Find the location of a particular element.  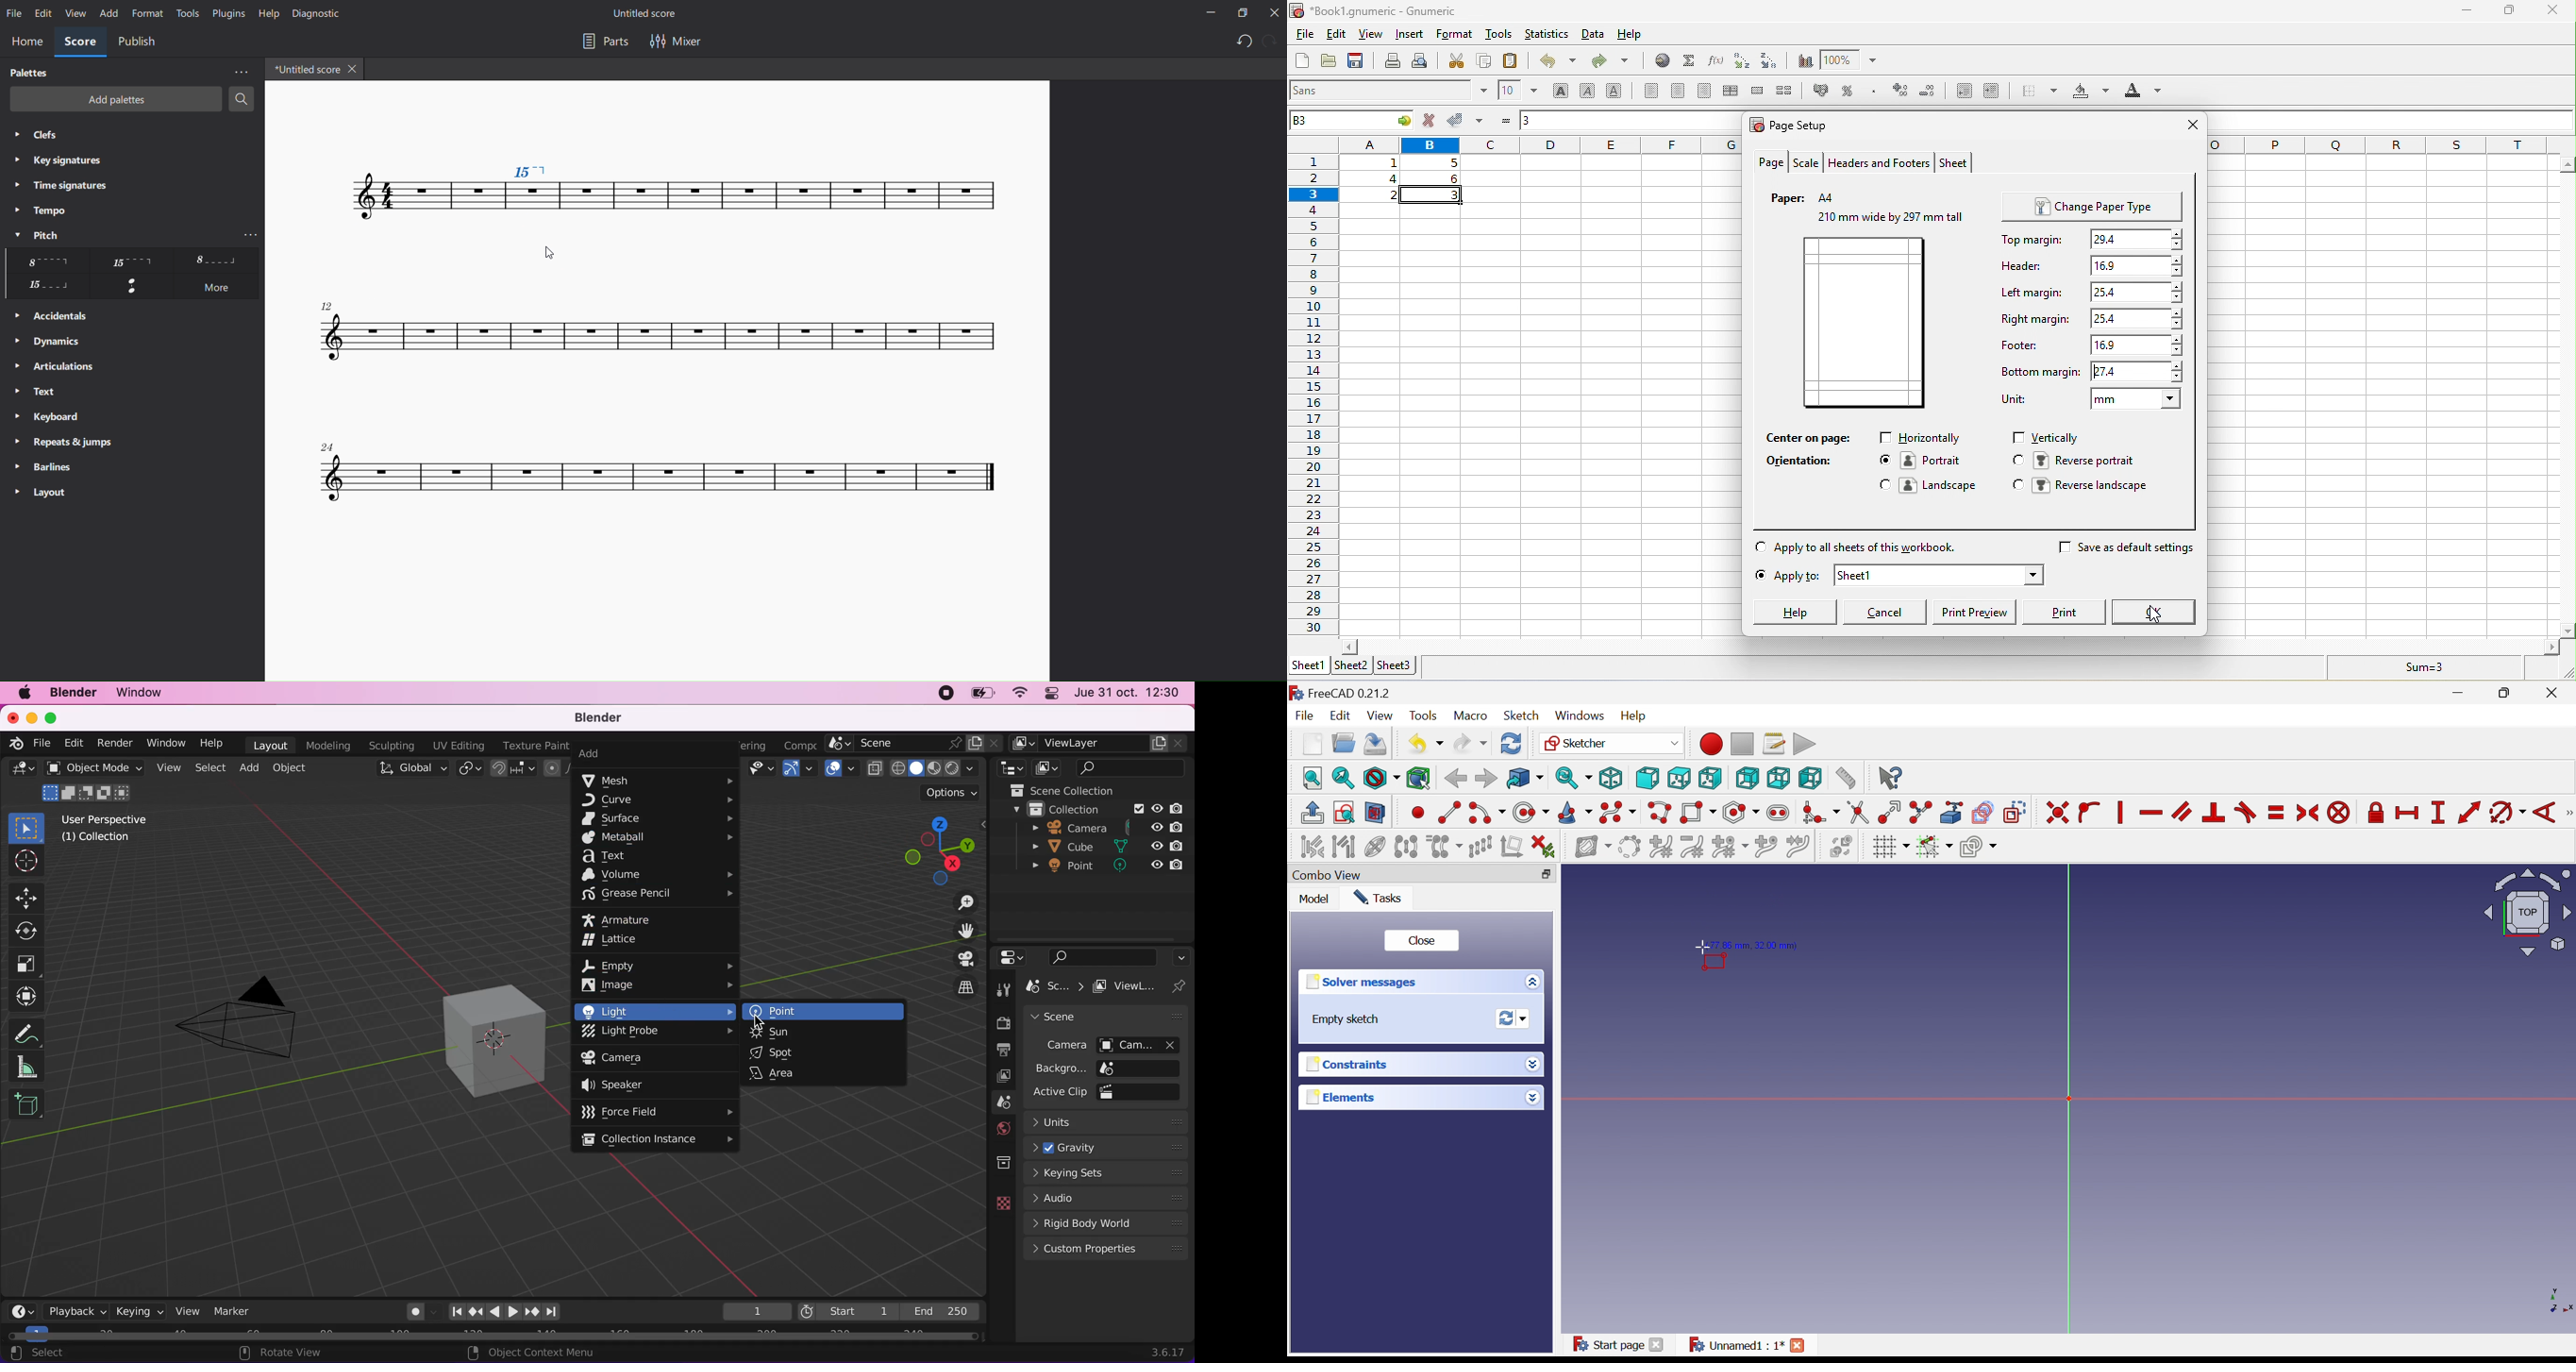

dignostic is located at coordinates (321, 15).